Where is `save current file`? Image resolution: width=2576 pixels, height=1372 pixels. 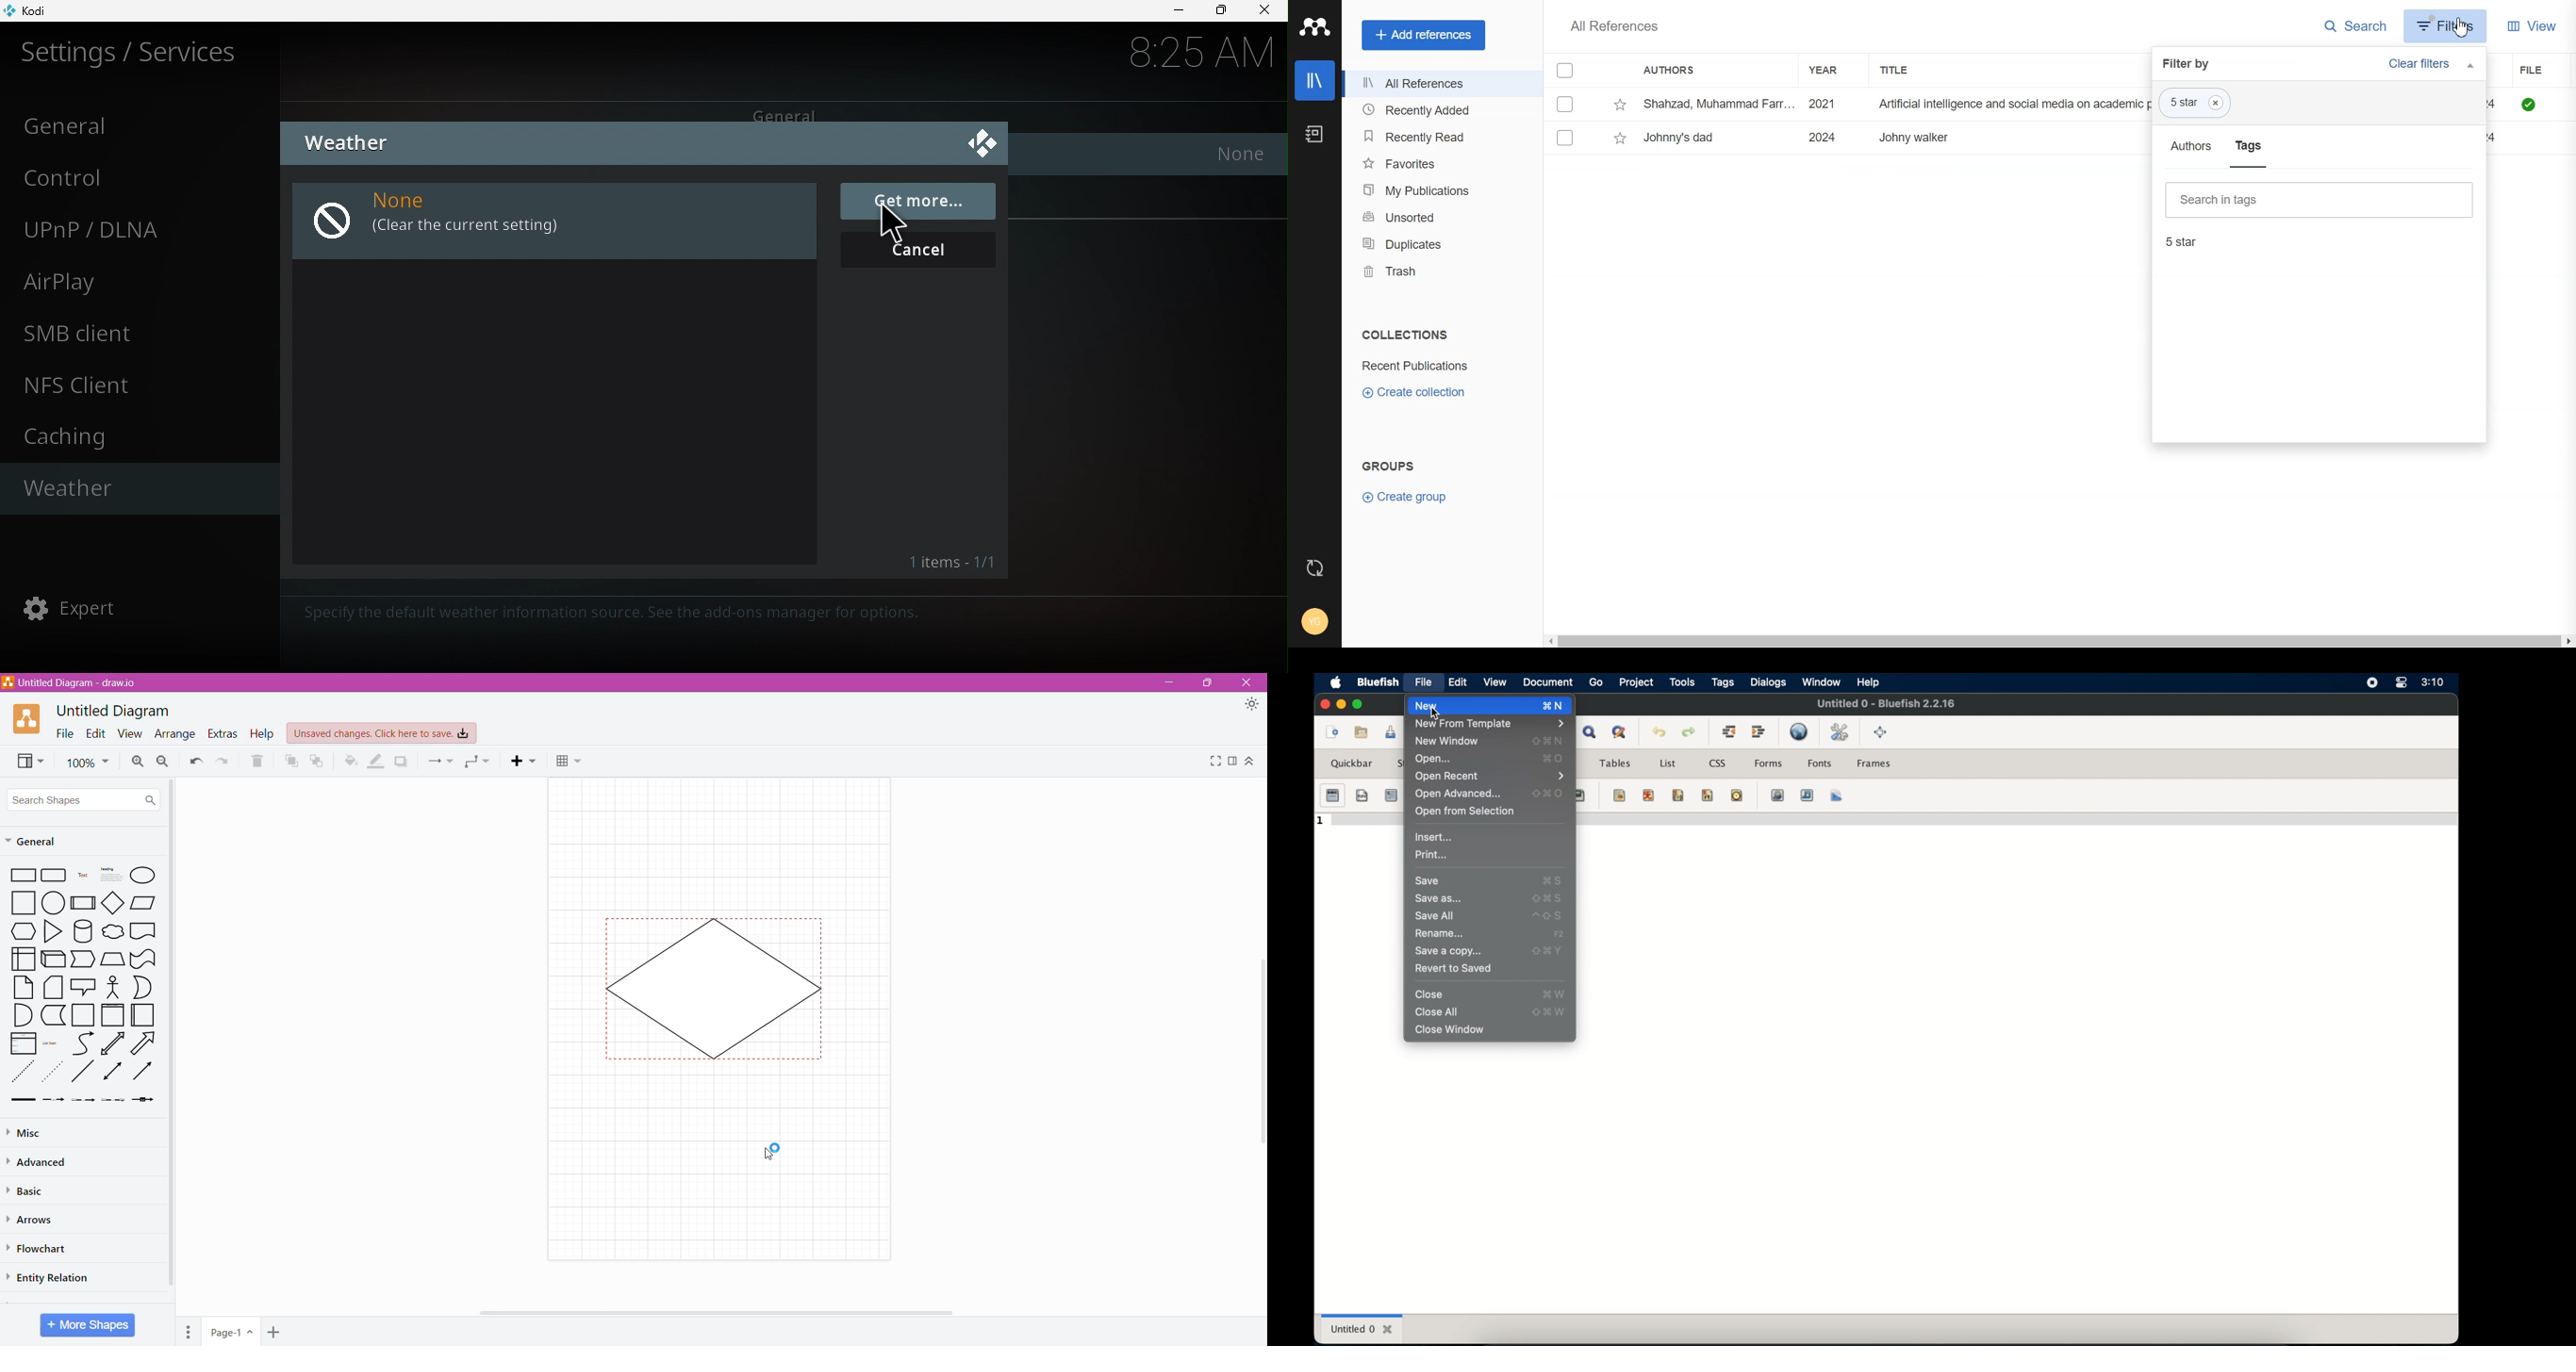 save current file is located at coordinates (1391, 732).